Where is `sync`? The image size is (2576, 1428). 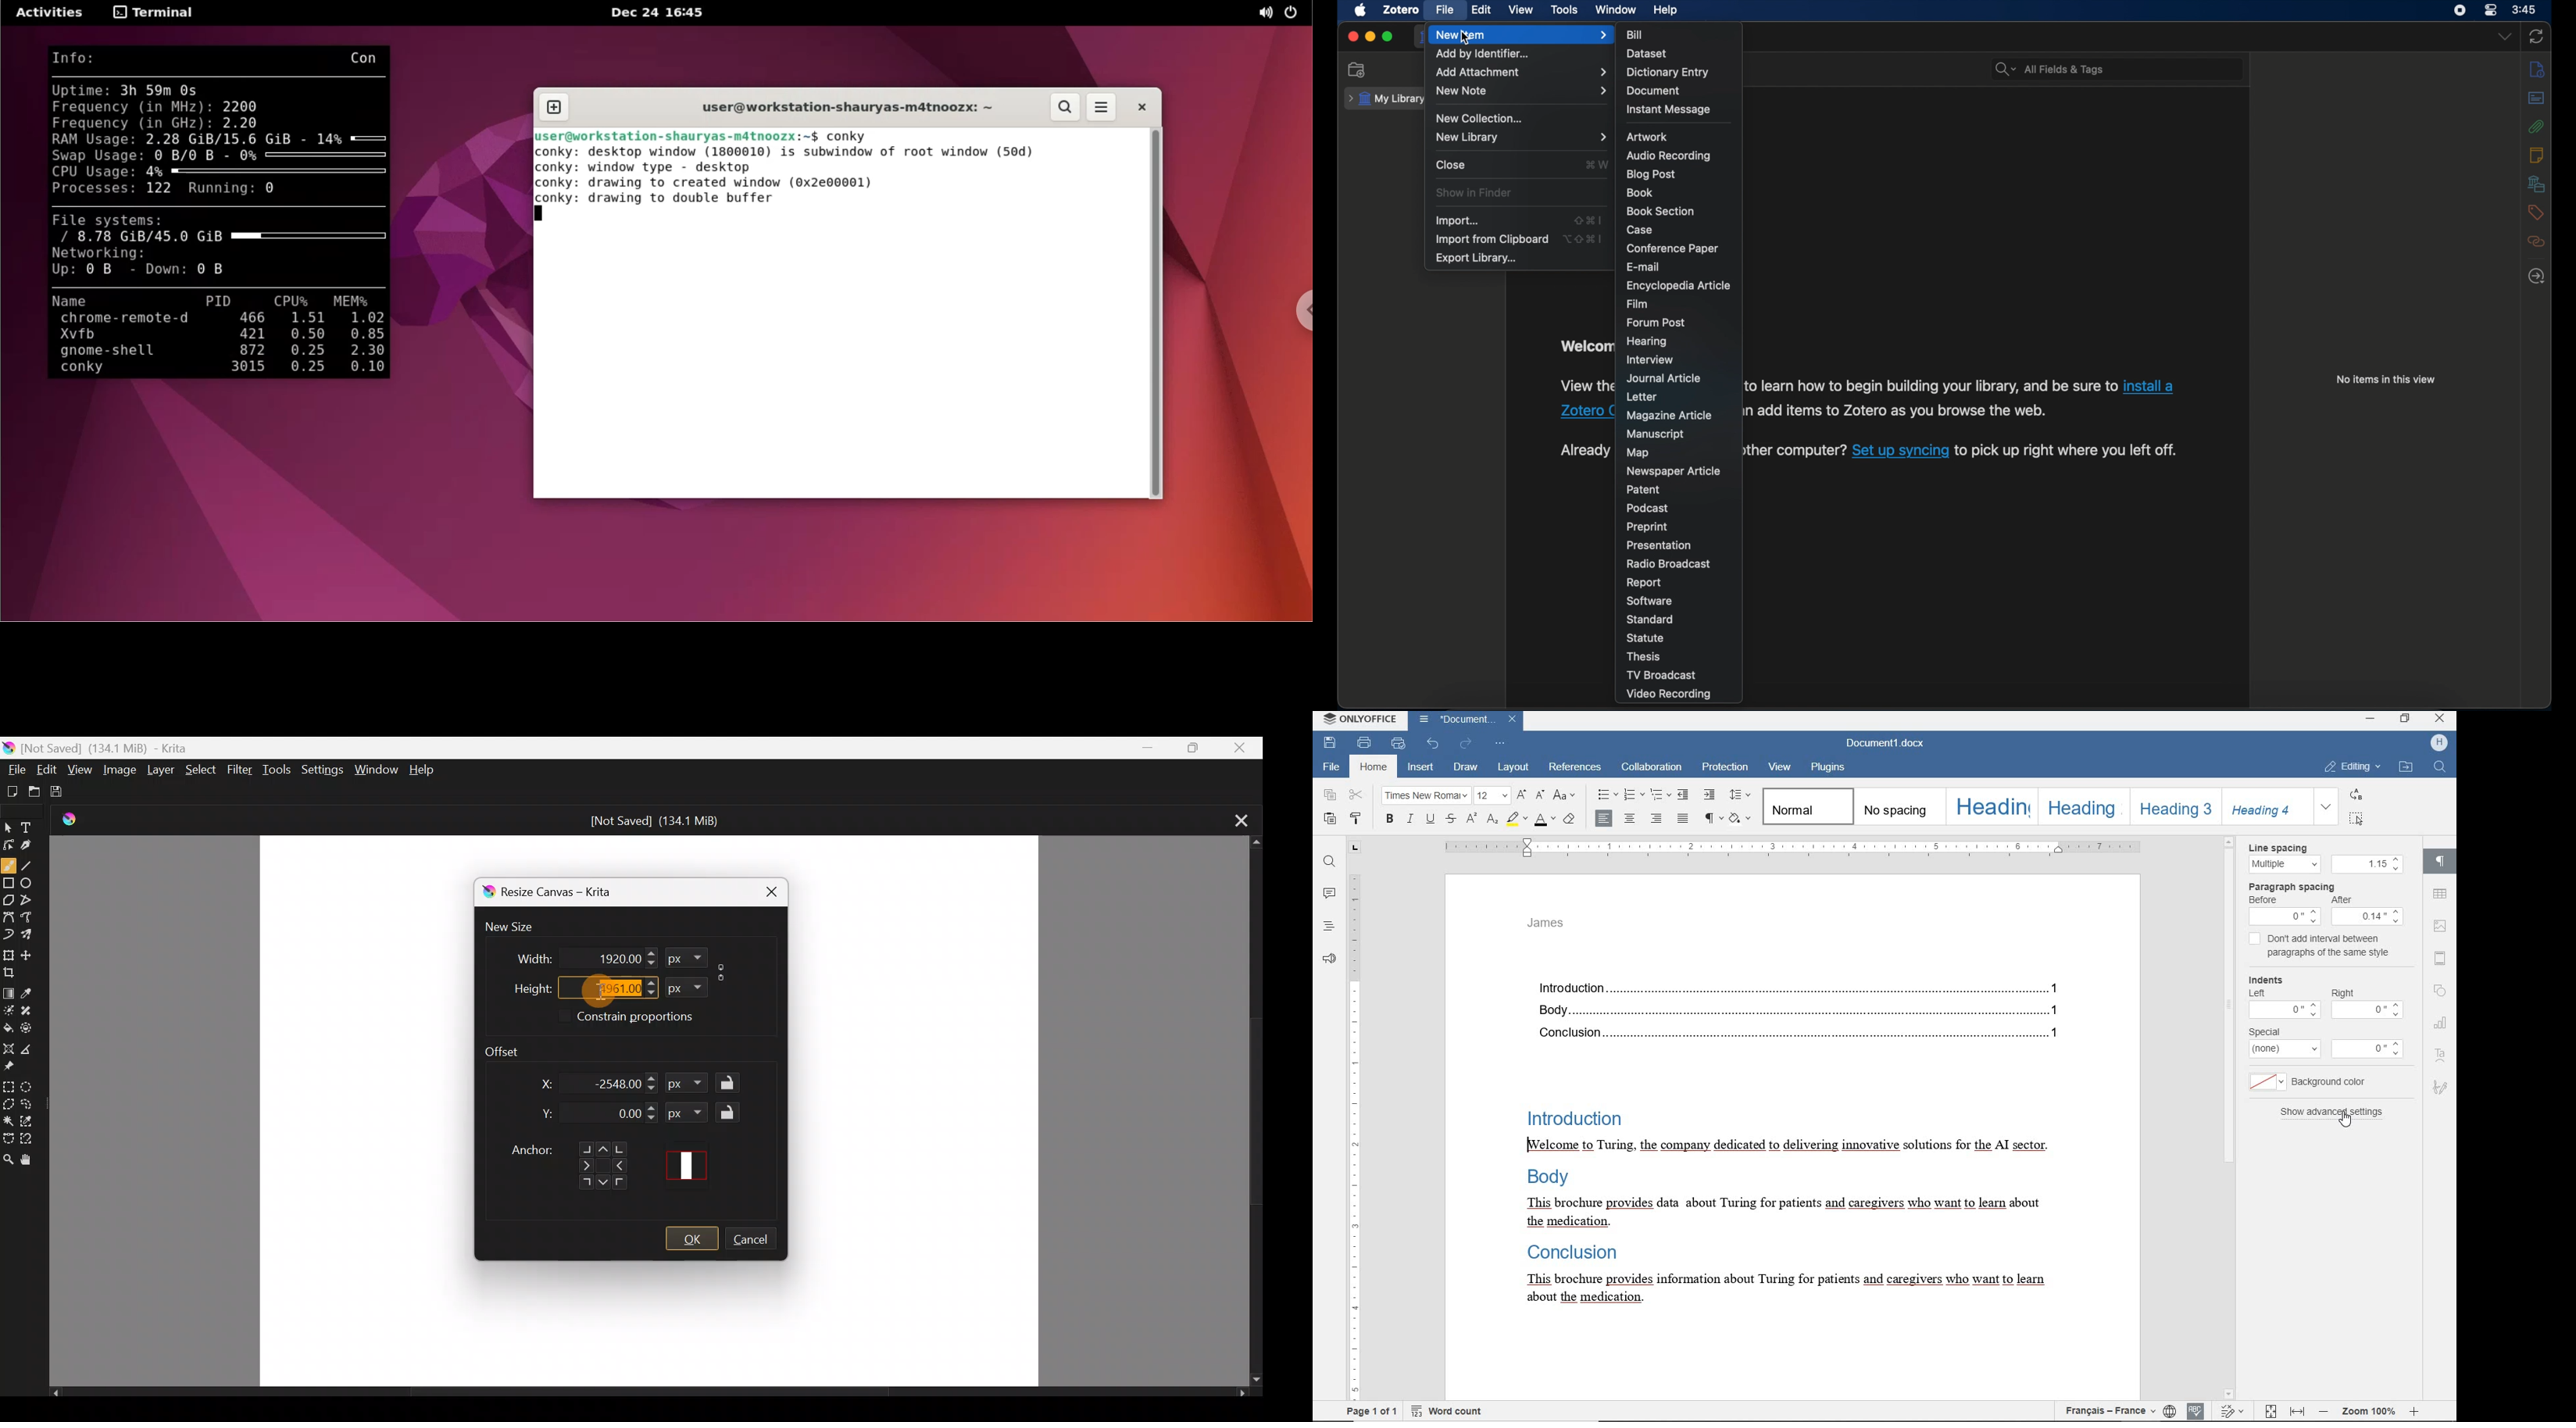 sync is located at coordinates (2537, 36).